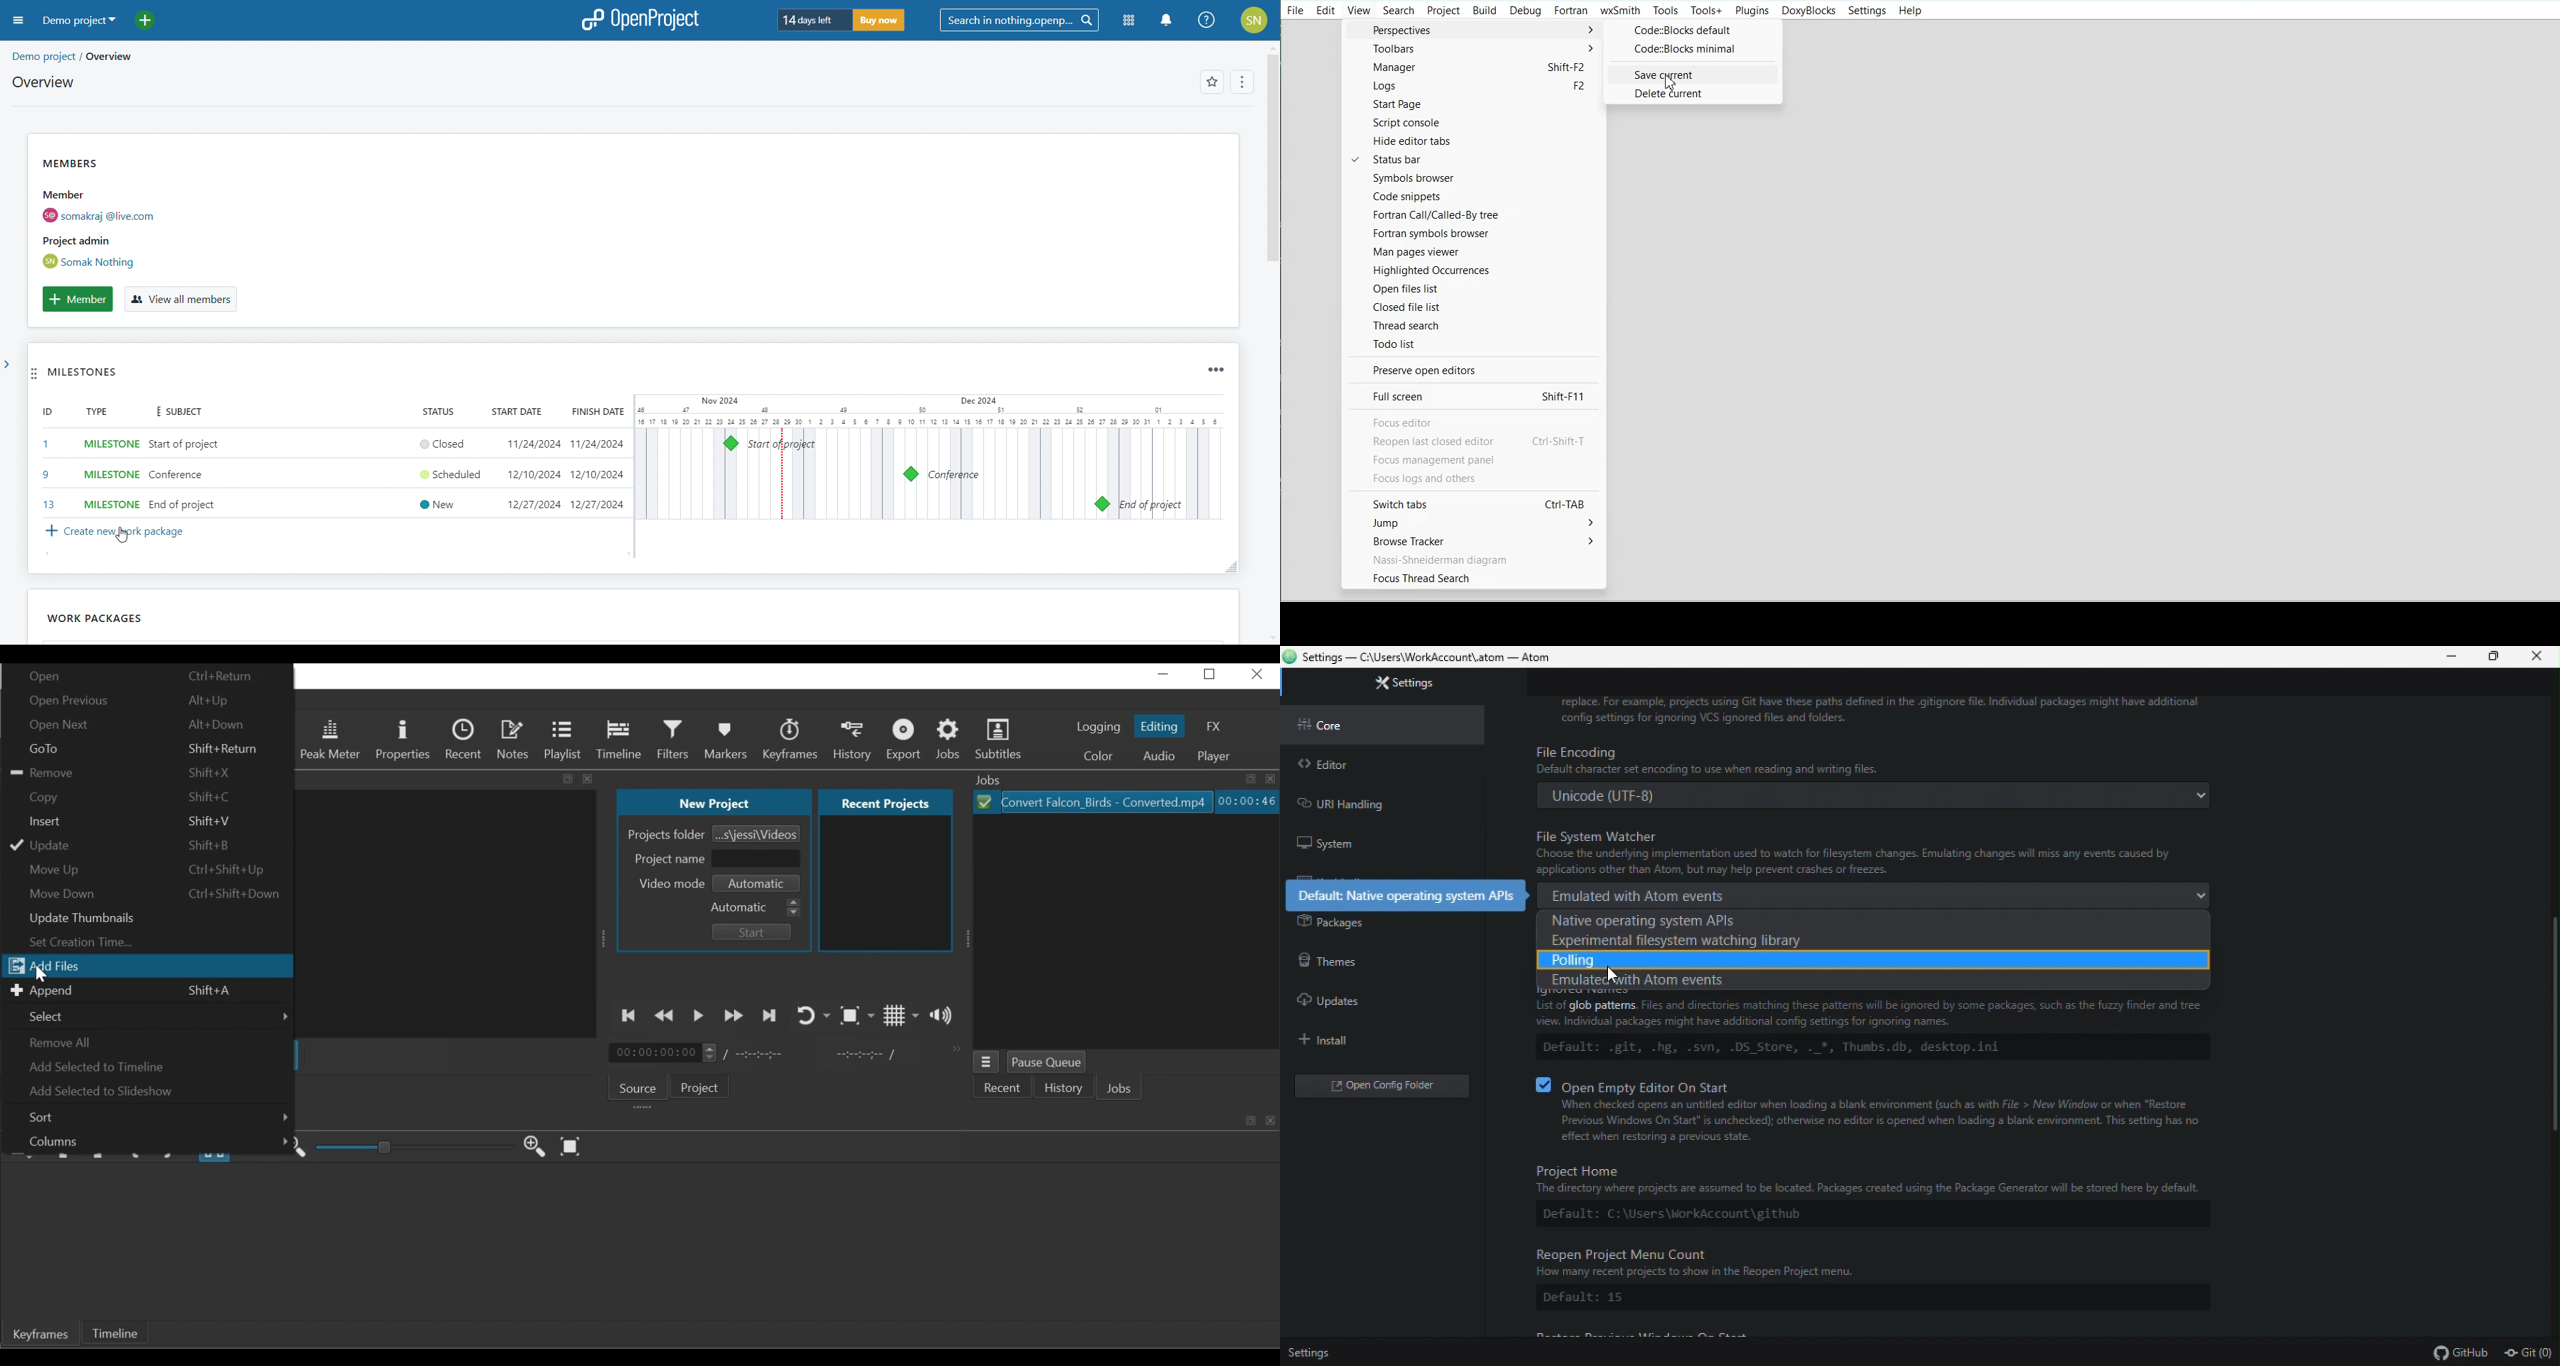 The image size is (2576, 1372). Describe the element at coordinates (143, 774) in the screenshot. I see `Remove` at that location.